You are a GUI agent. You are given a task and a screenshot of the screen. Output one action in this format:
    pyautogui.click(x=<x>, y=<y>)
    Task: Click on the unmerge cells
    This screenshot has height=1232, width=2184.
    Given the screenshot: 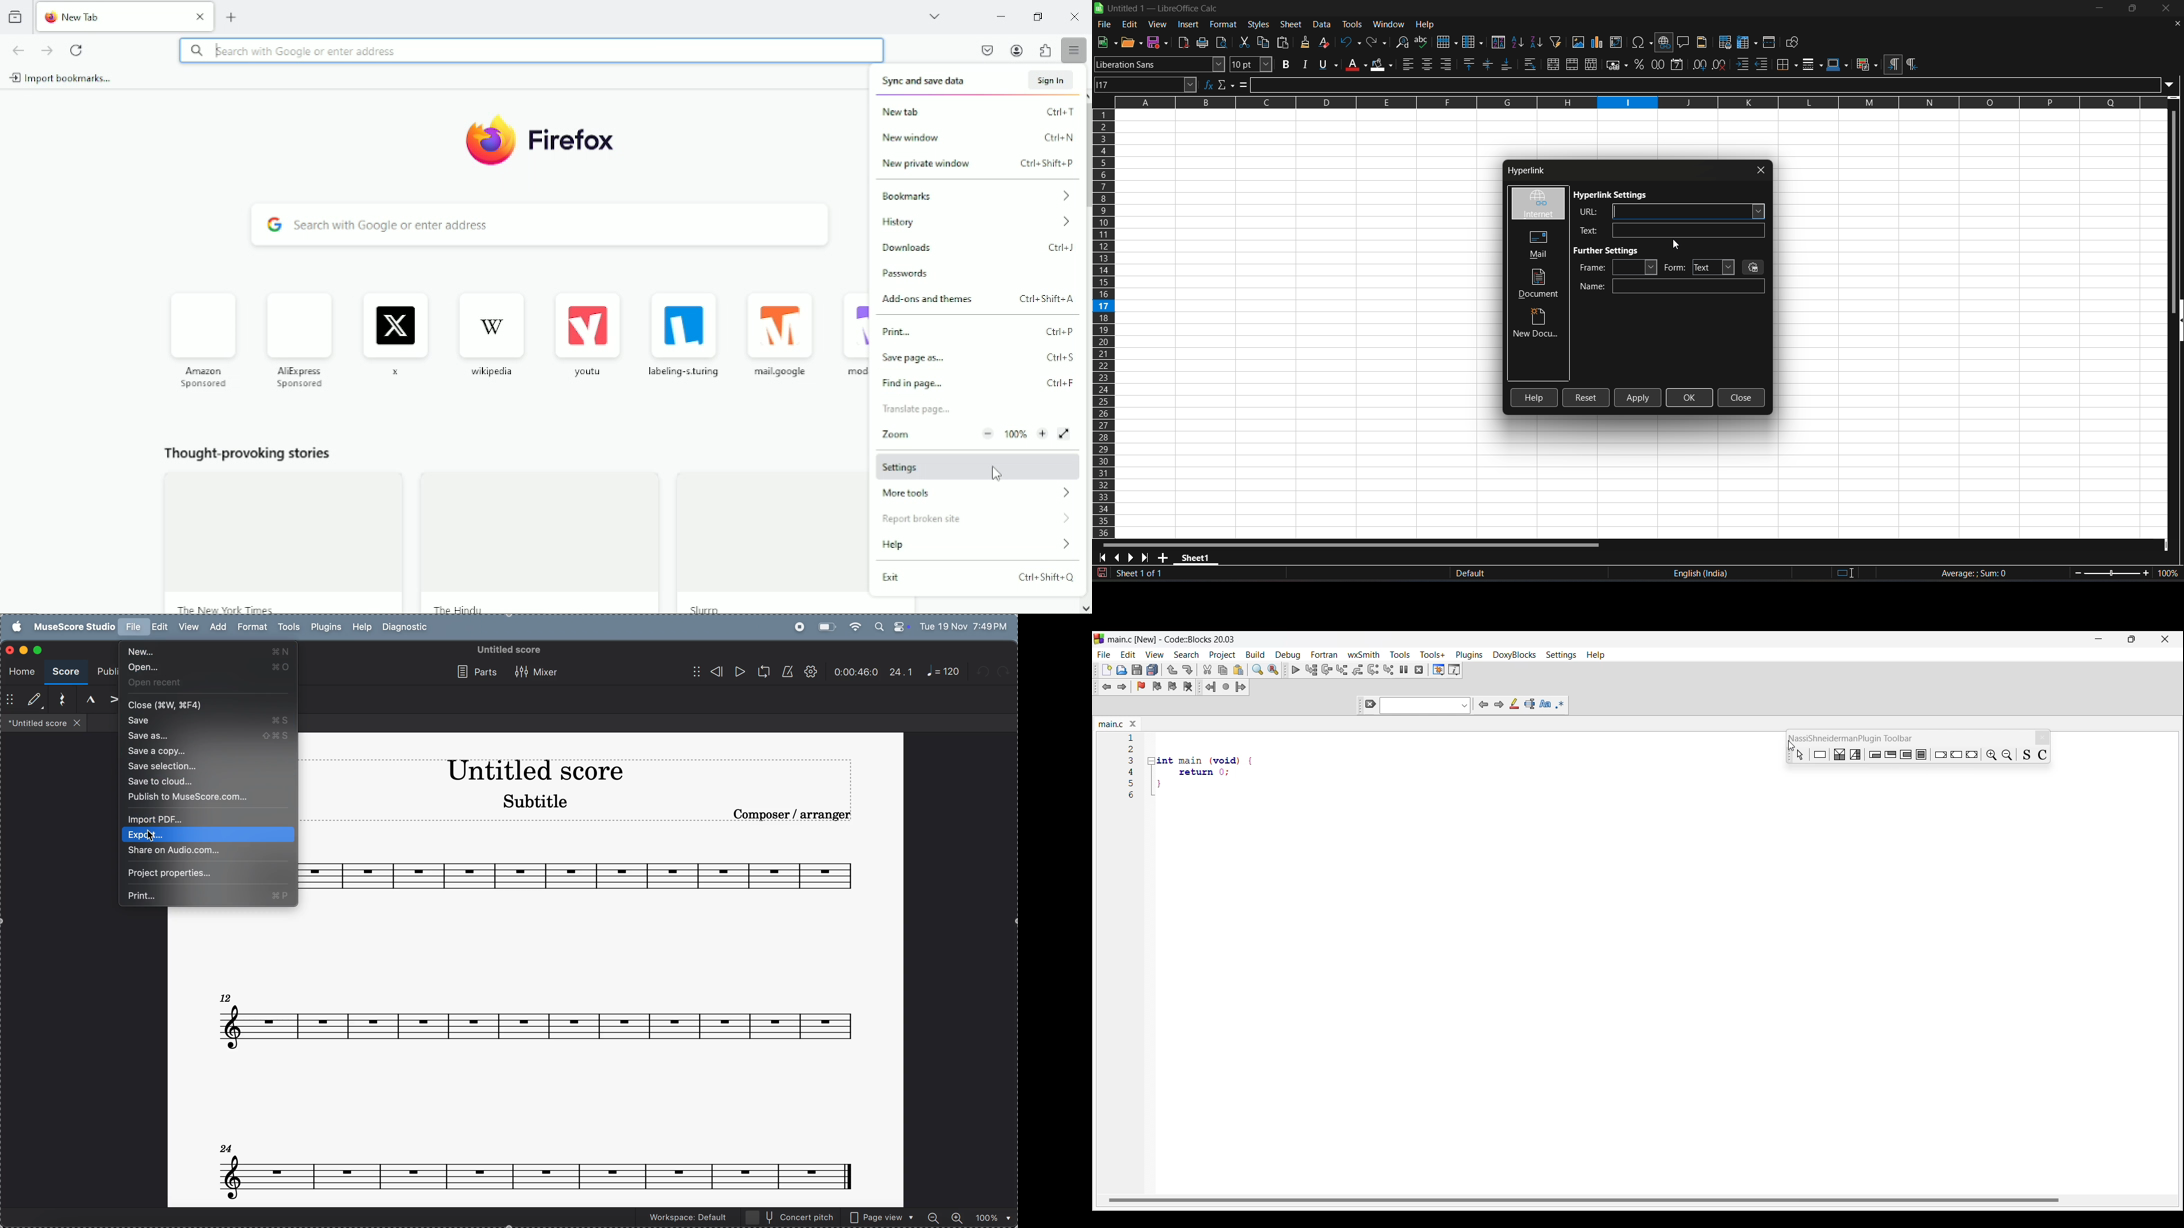 What is the action you would take?
    pyautogui.click(x=1592, y=64)
    